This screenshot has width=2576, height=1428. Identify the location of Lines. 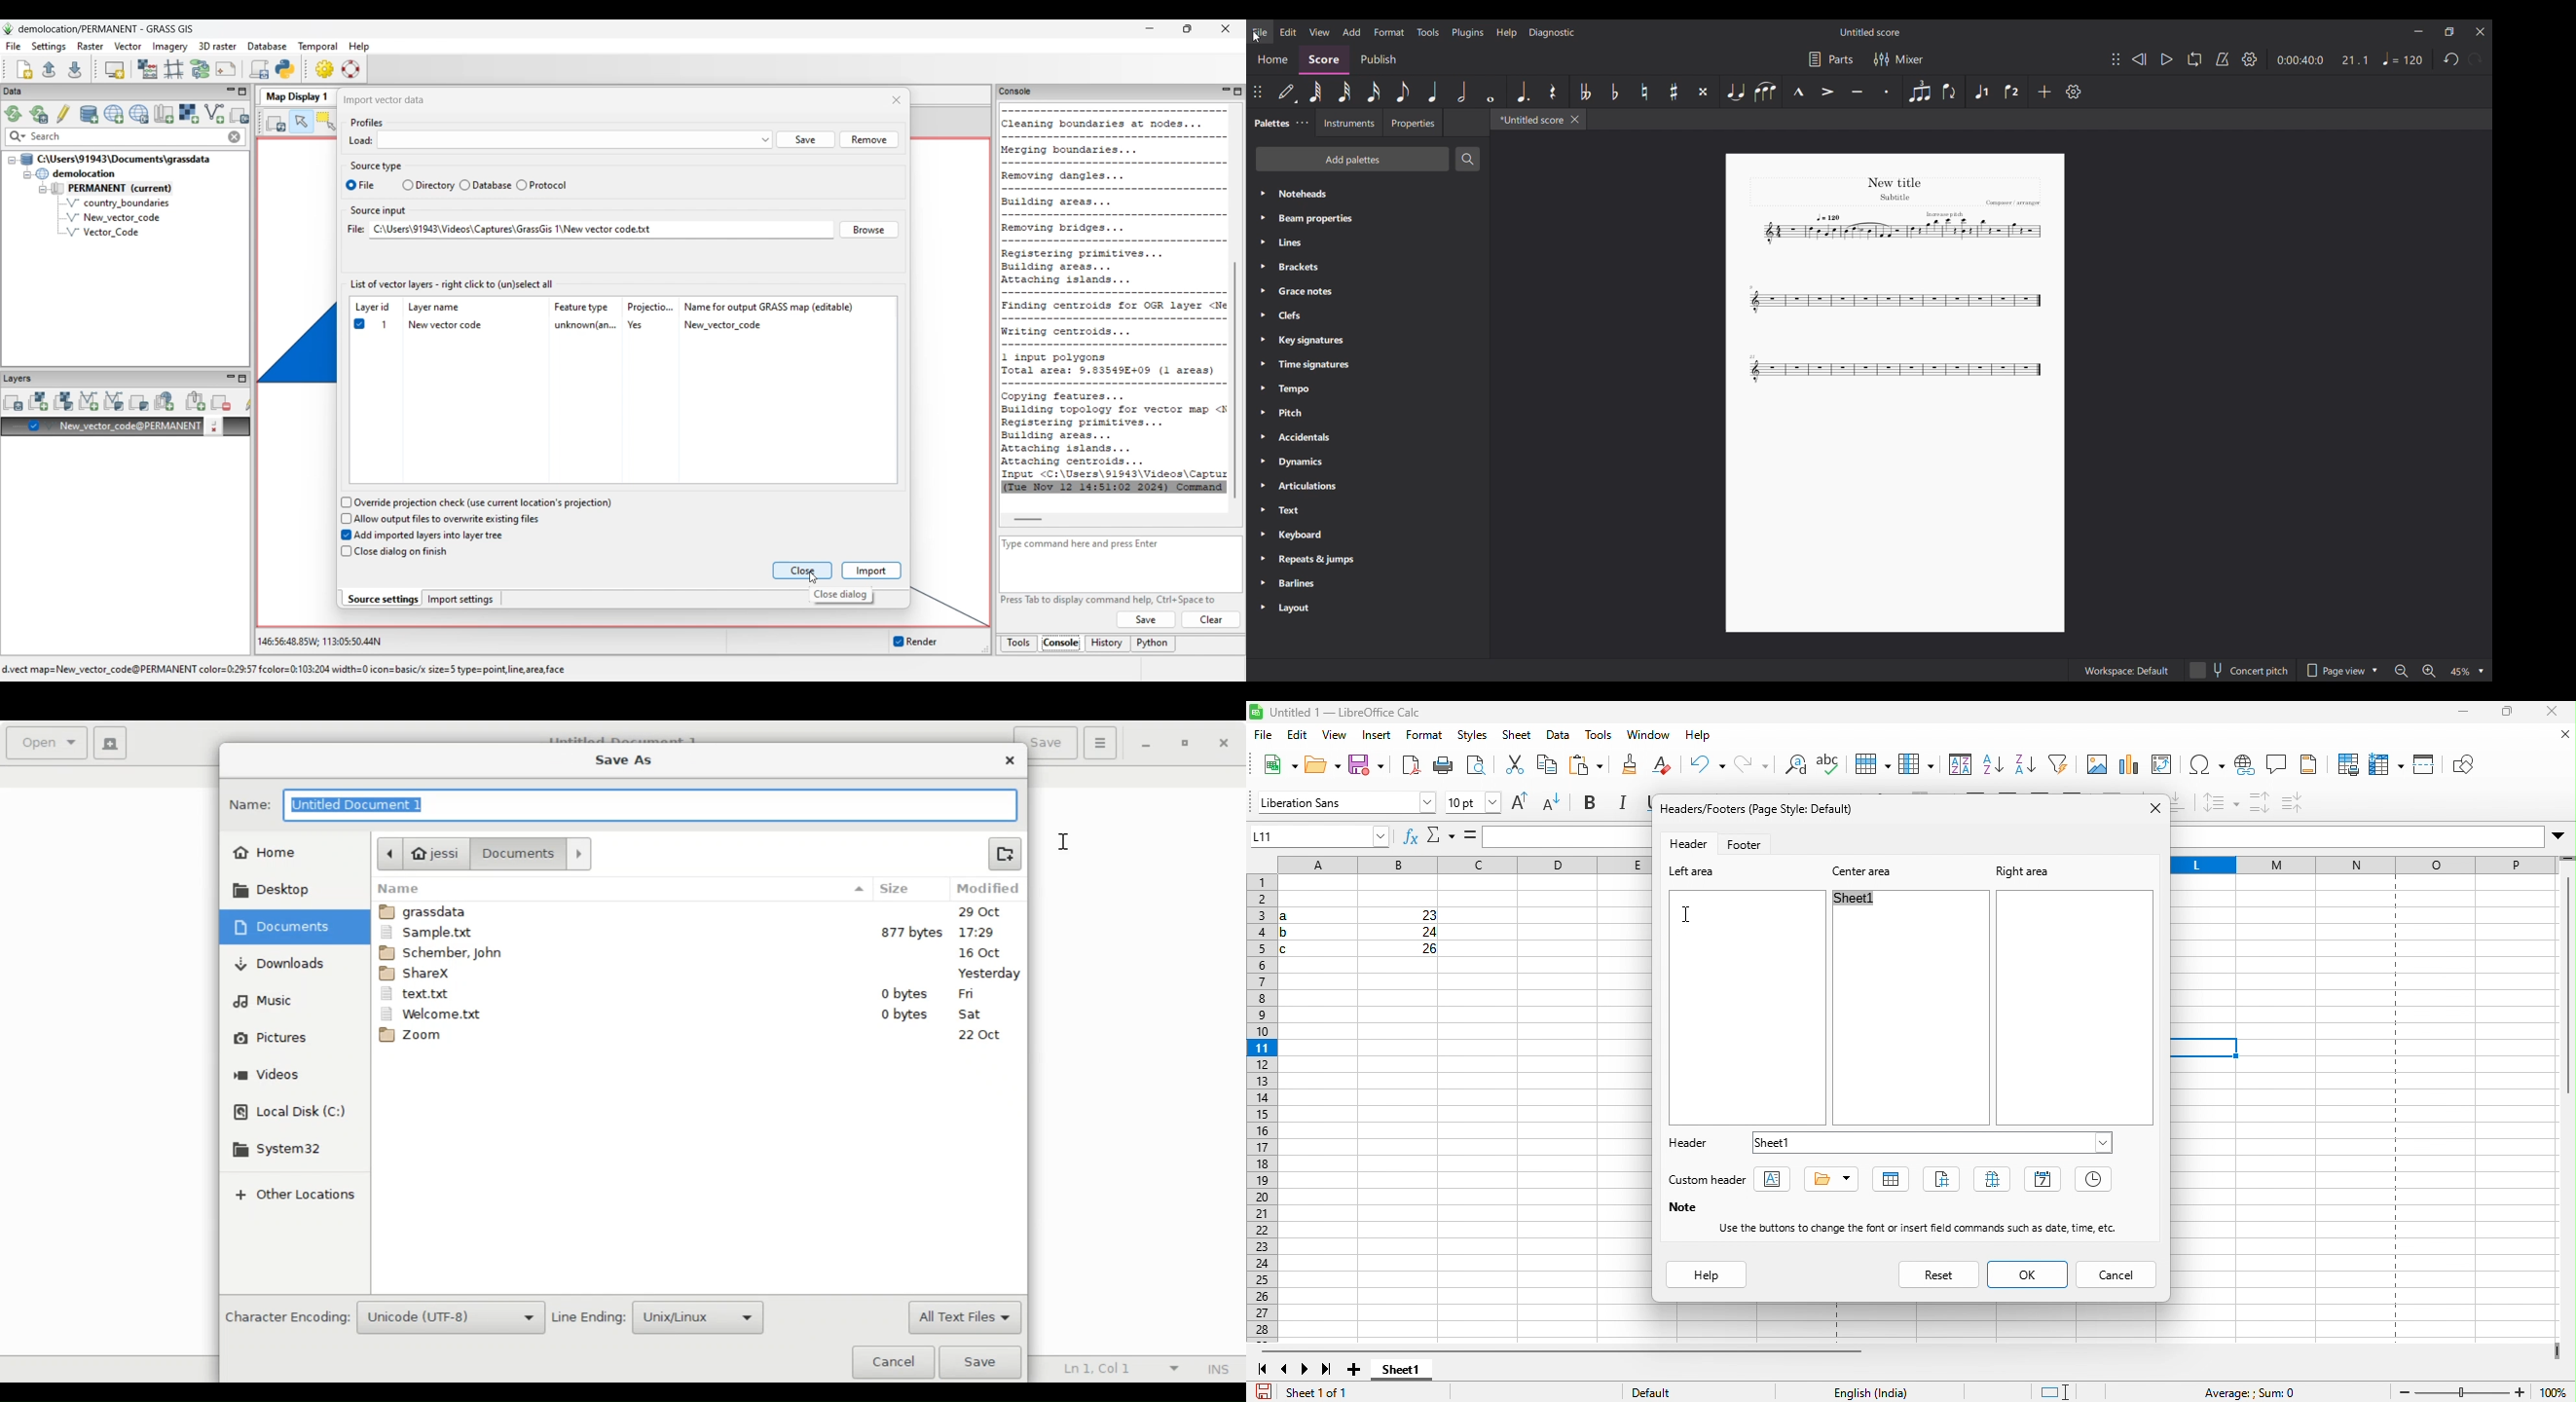
(1368, 243).